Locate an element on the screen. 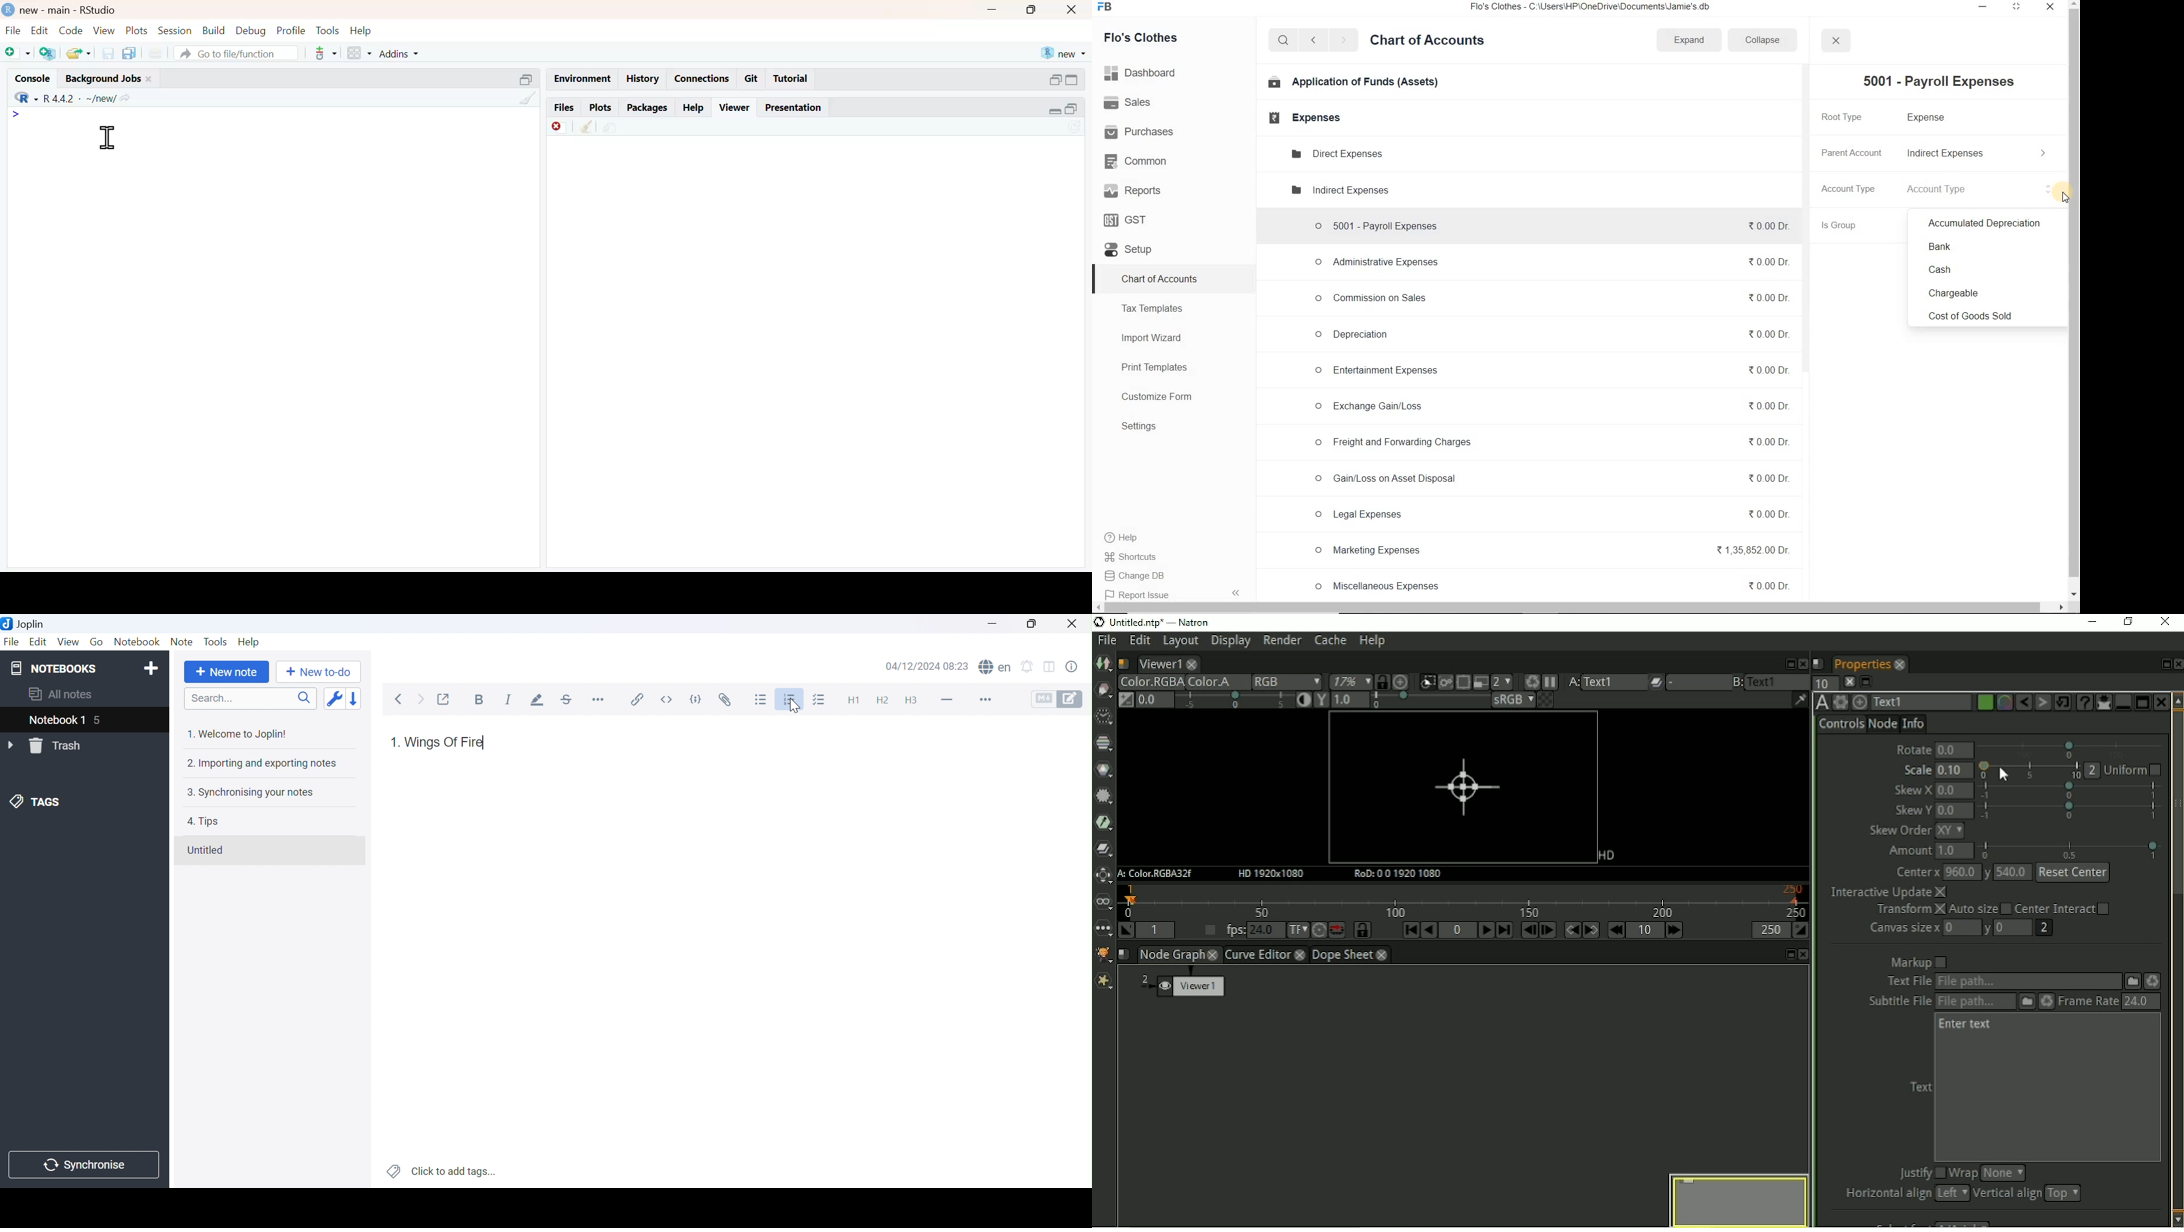  Horizontal Line is located at coordinates (946, 698).